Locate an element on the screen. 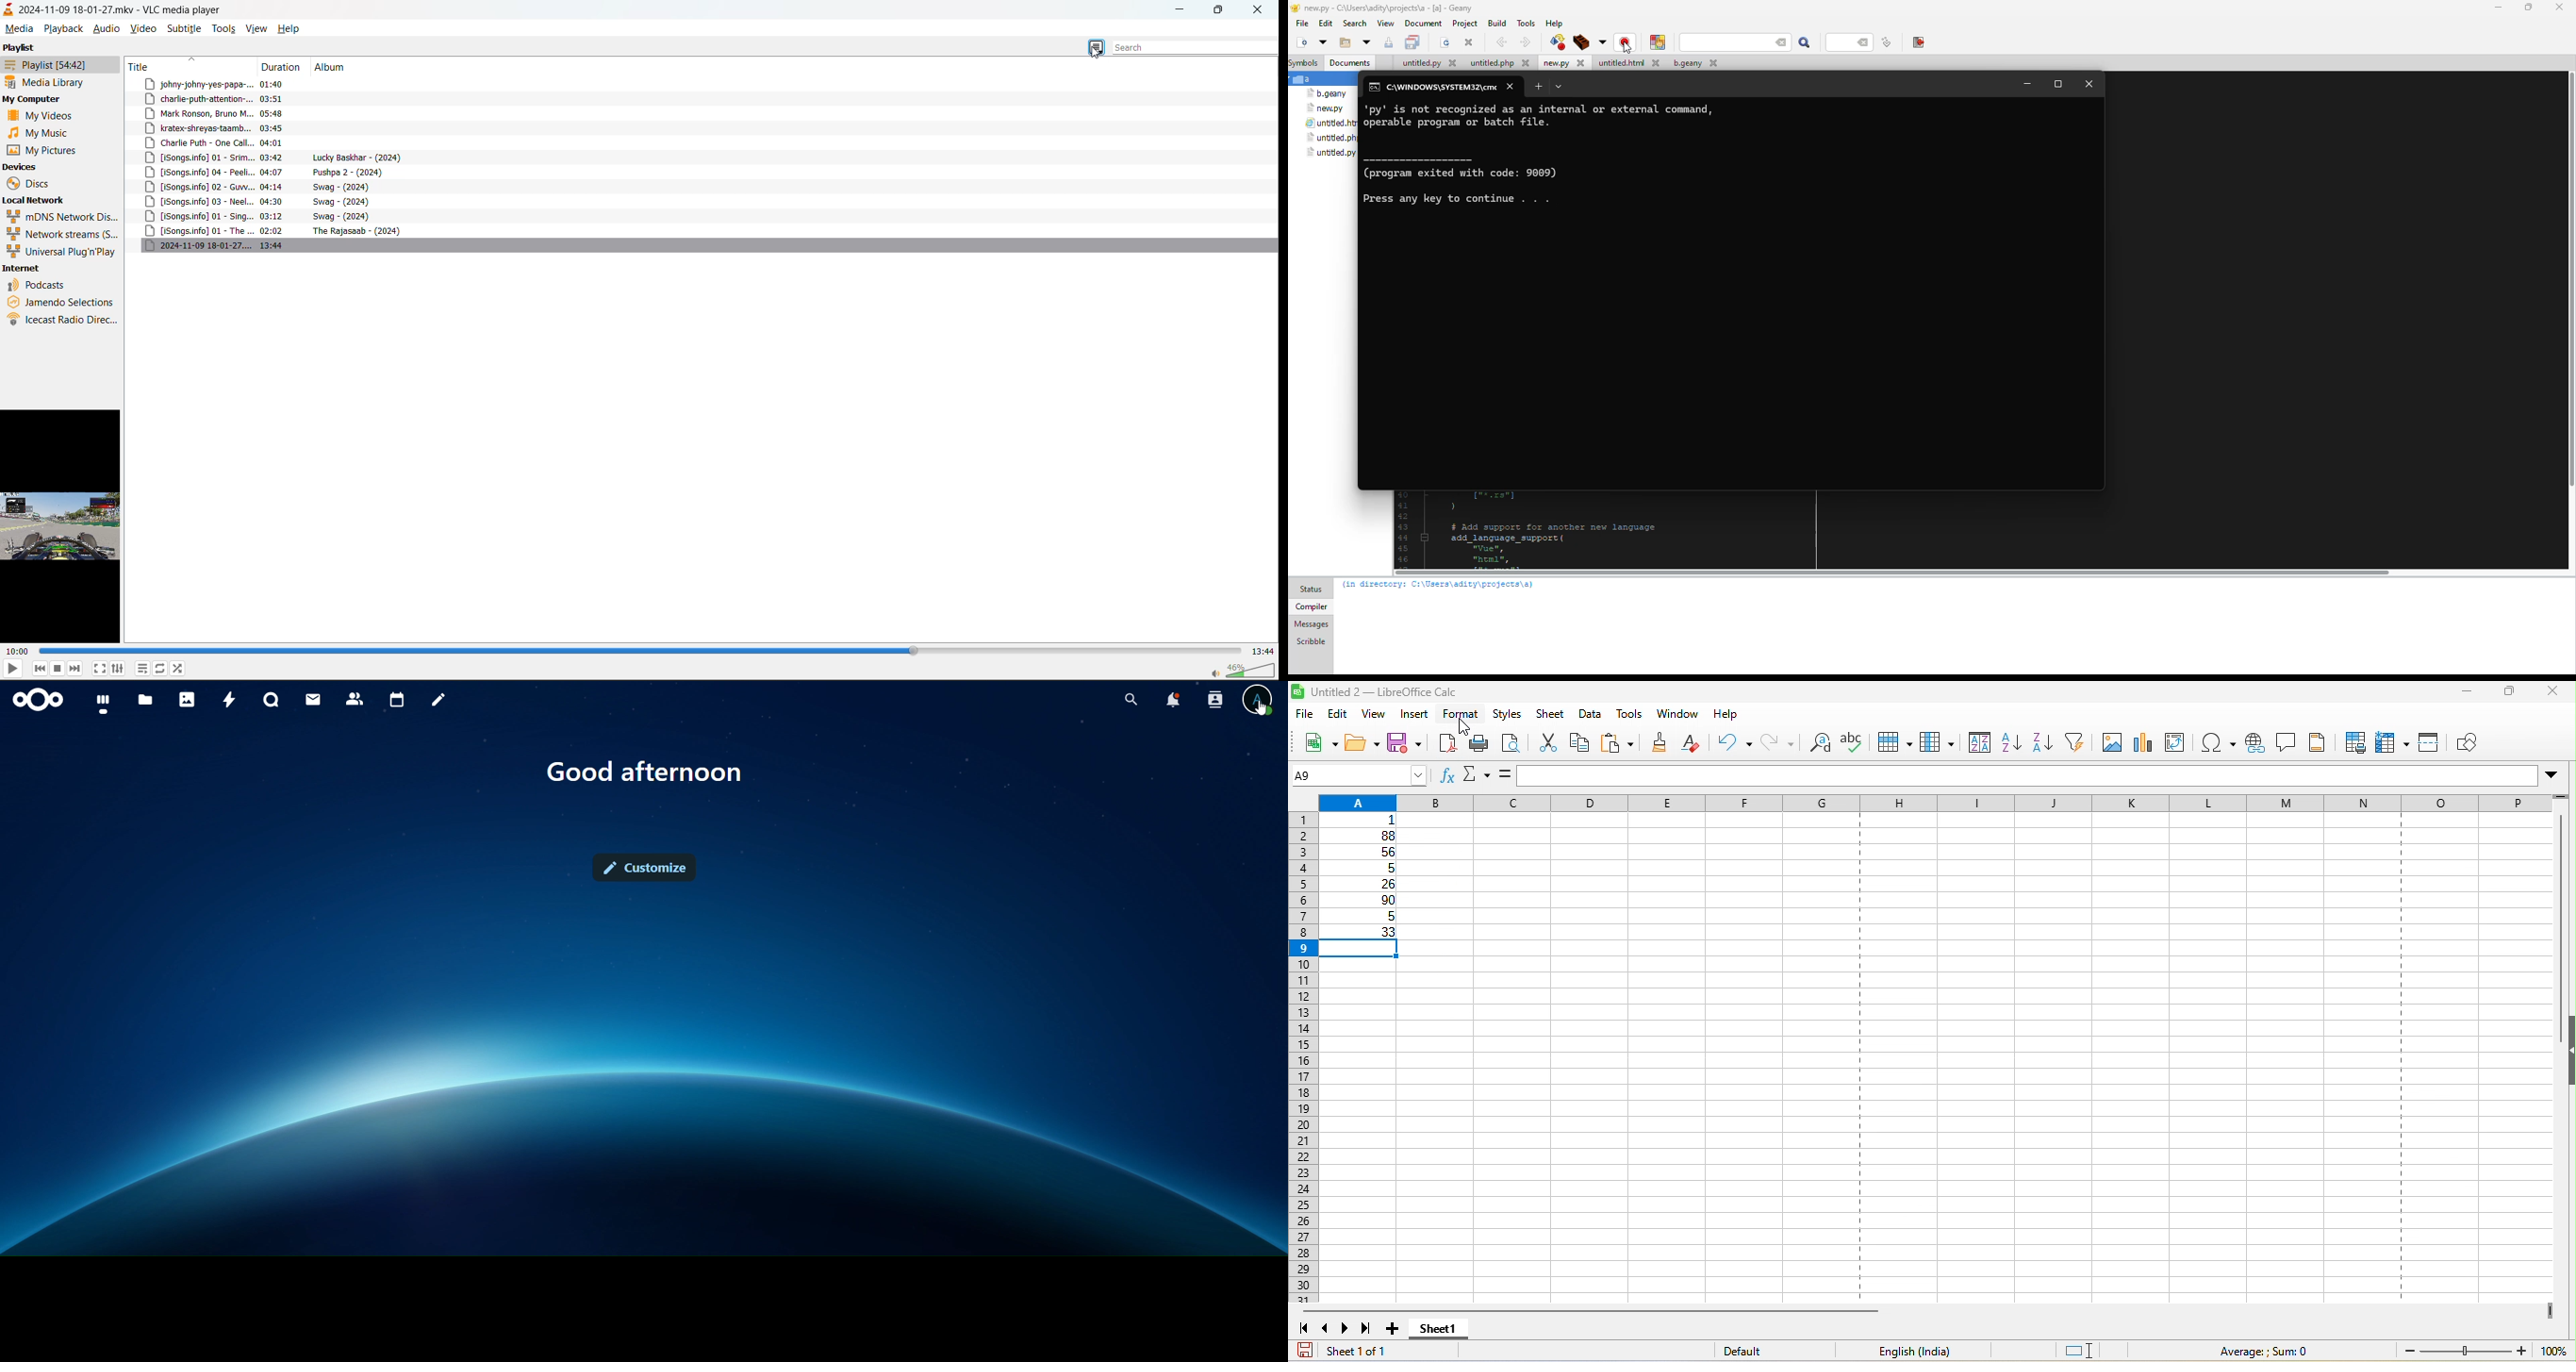 The height and width of the screenshot is (1372, 2576). track title, duration and album is located at coordinates (274, 129).